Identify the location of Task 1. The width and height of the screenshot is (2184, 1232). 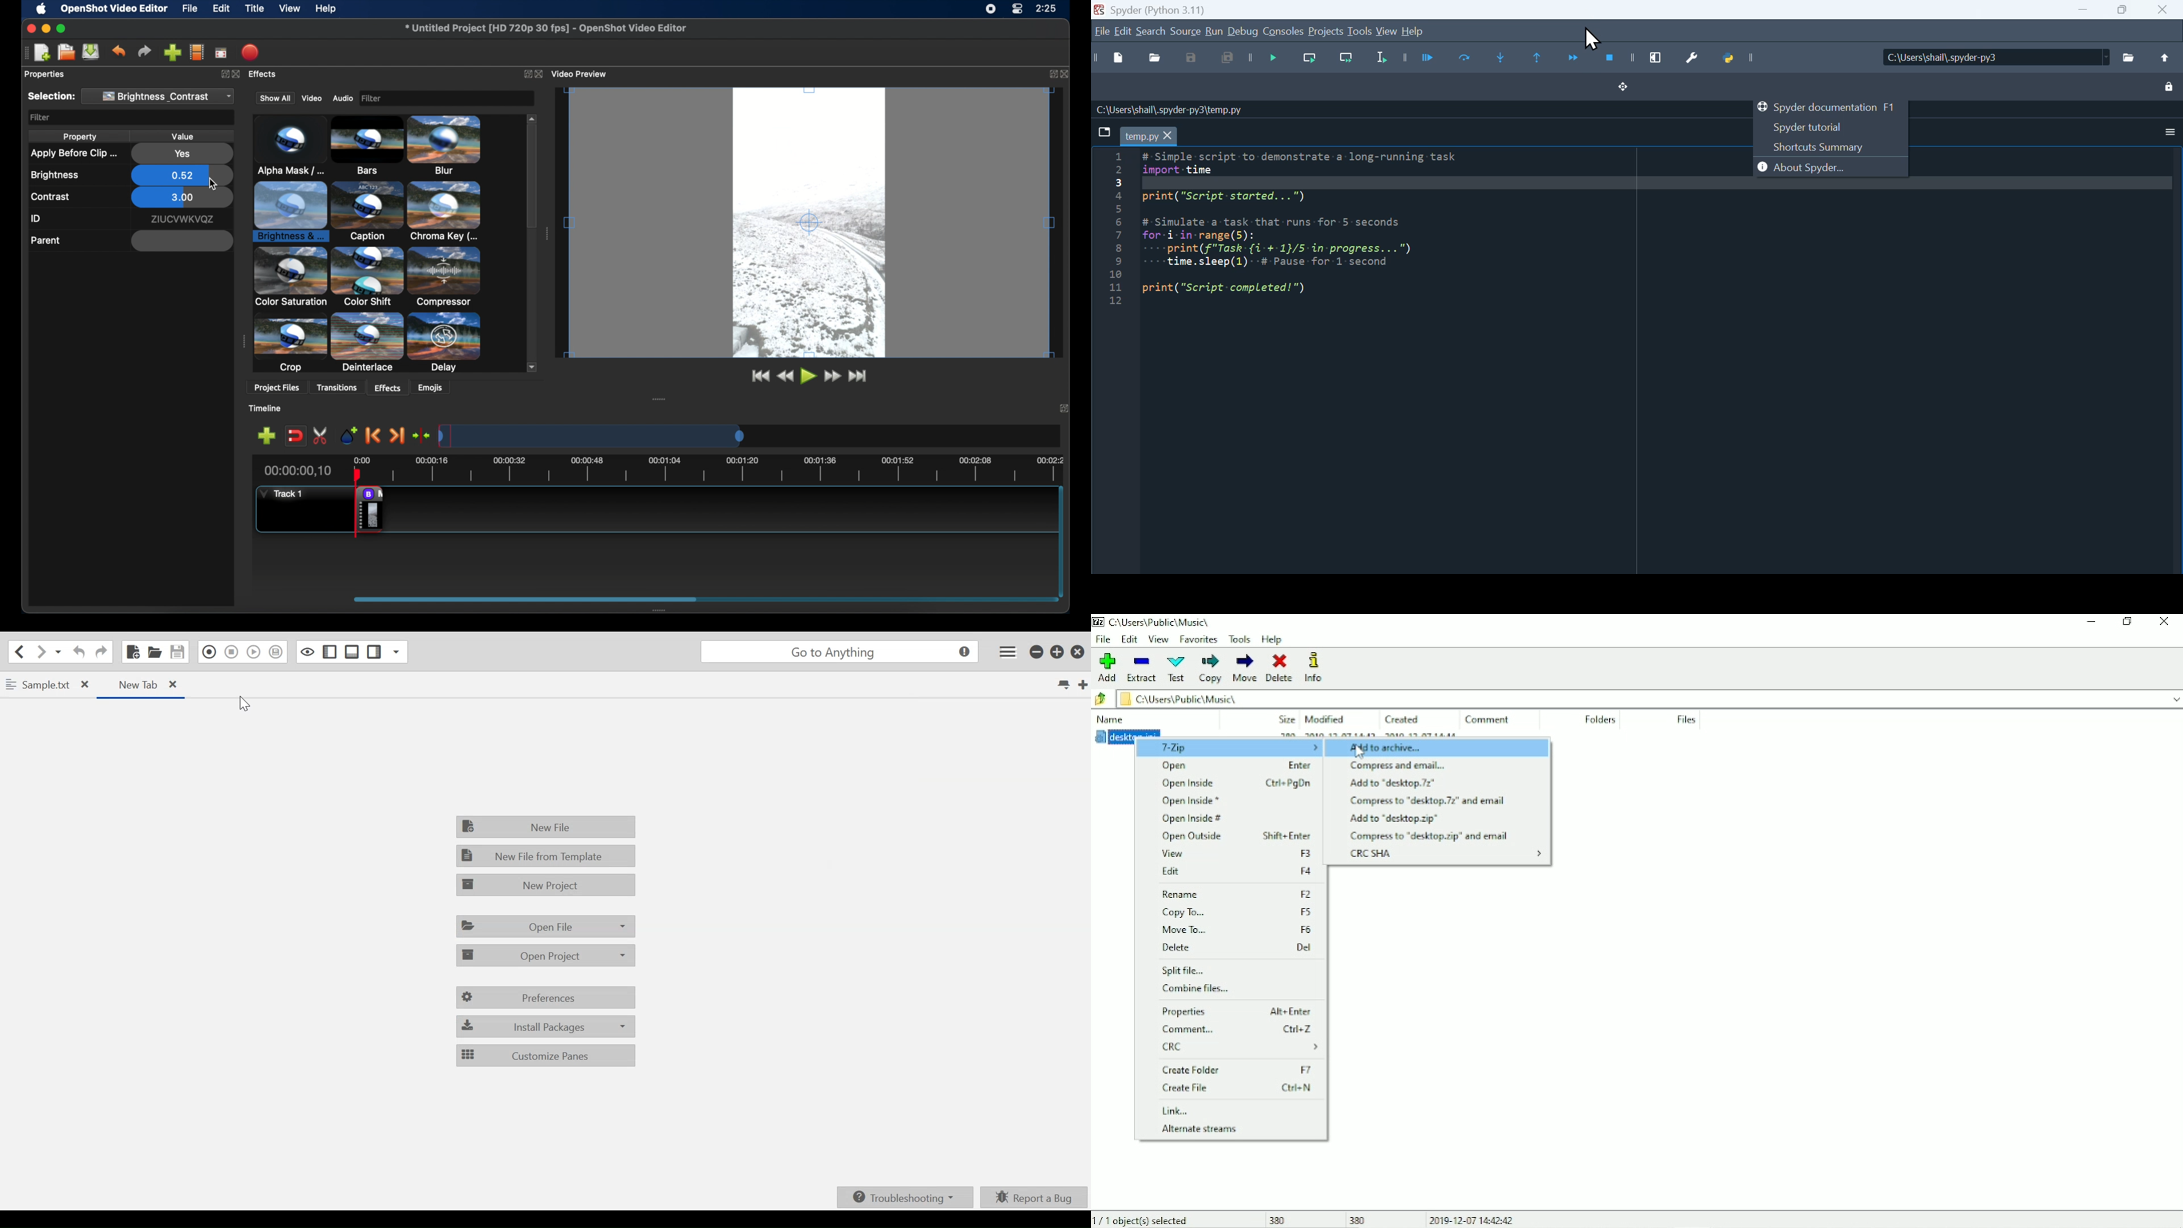
(285, 495).